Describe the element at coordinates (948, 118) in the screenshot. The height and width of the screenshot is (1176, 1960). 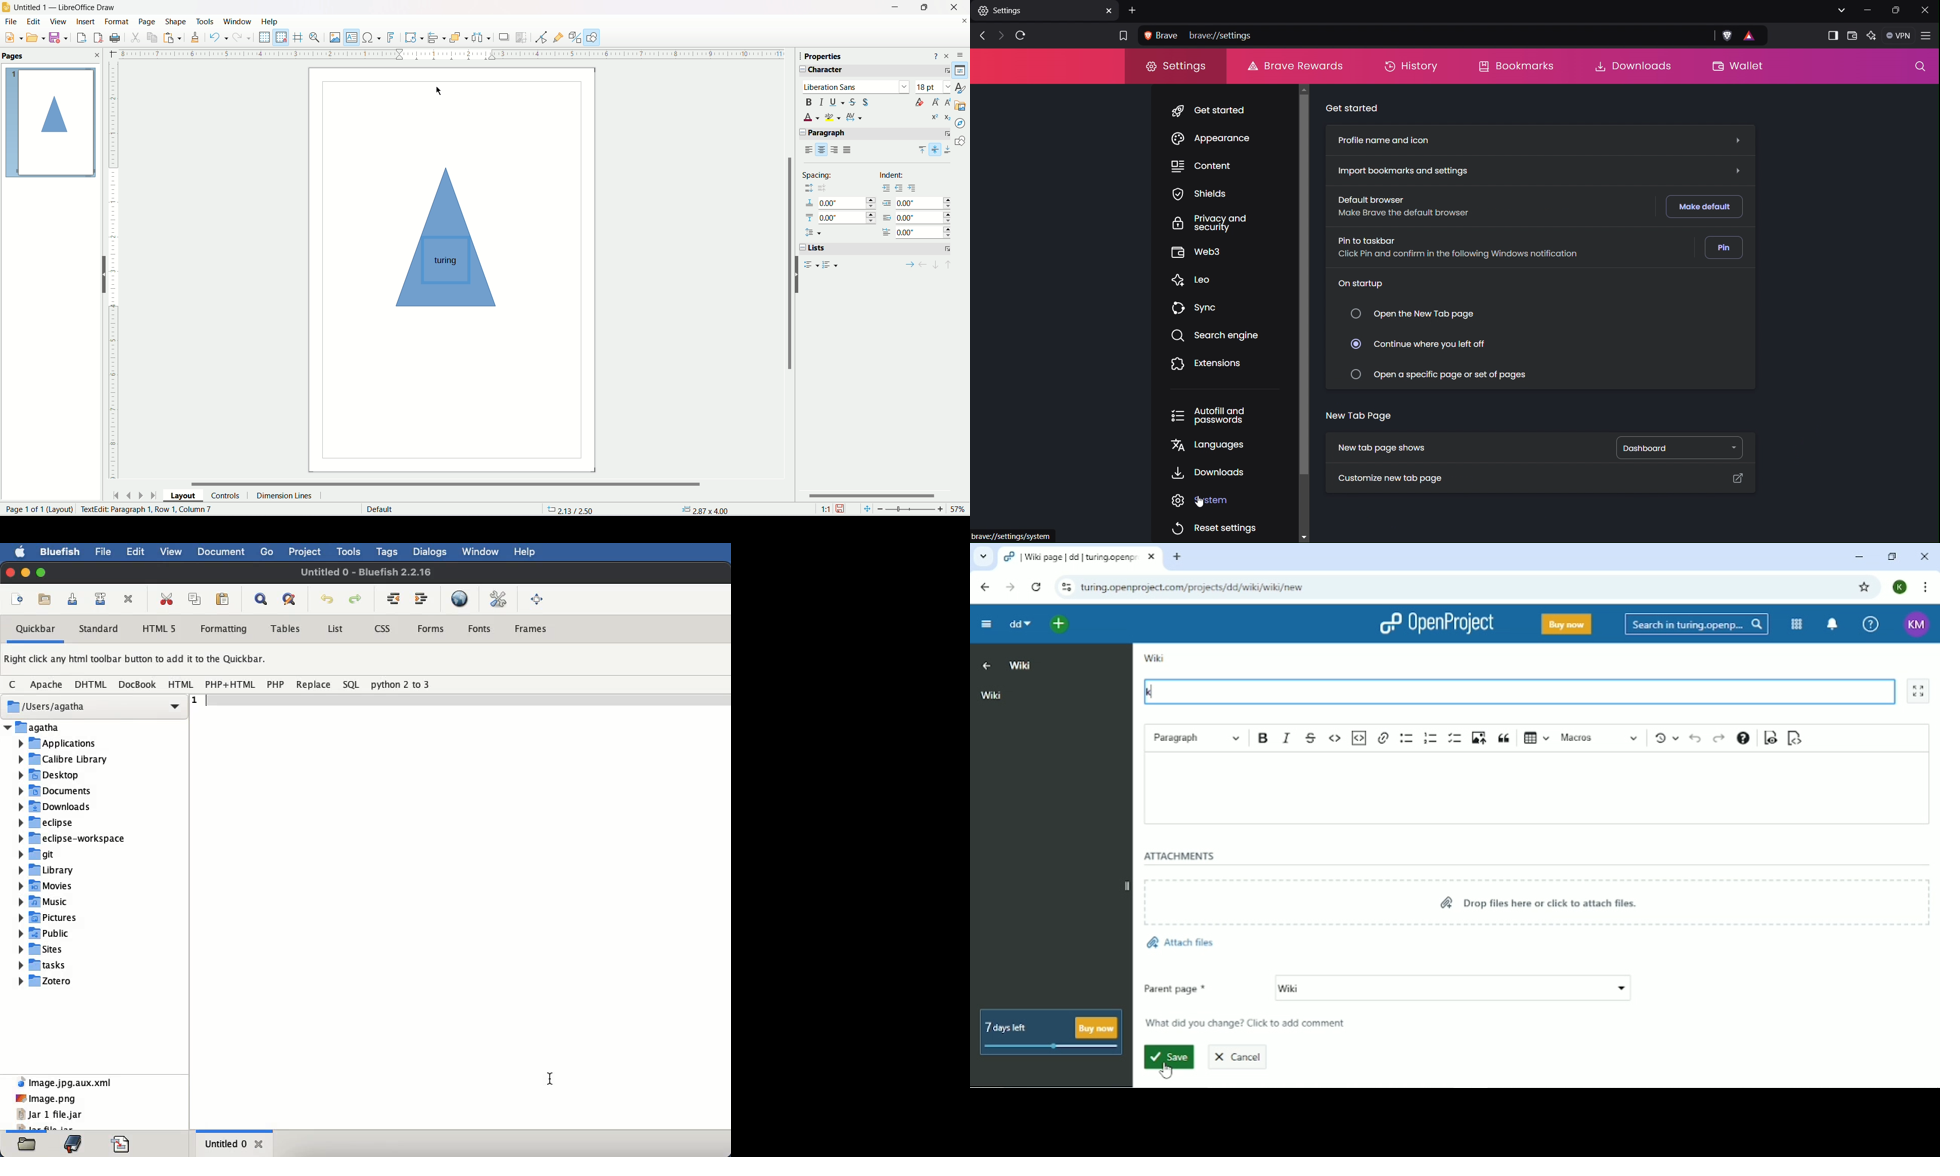
I see `subscript` at that location.